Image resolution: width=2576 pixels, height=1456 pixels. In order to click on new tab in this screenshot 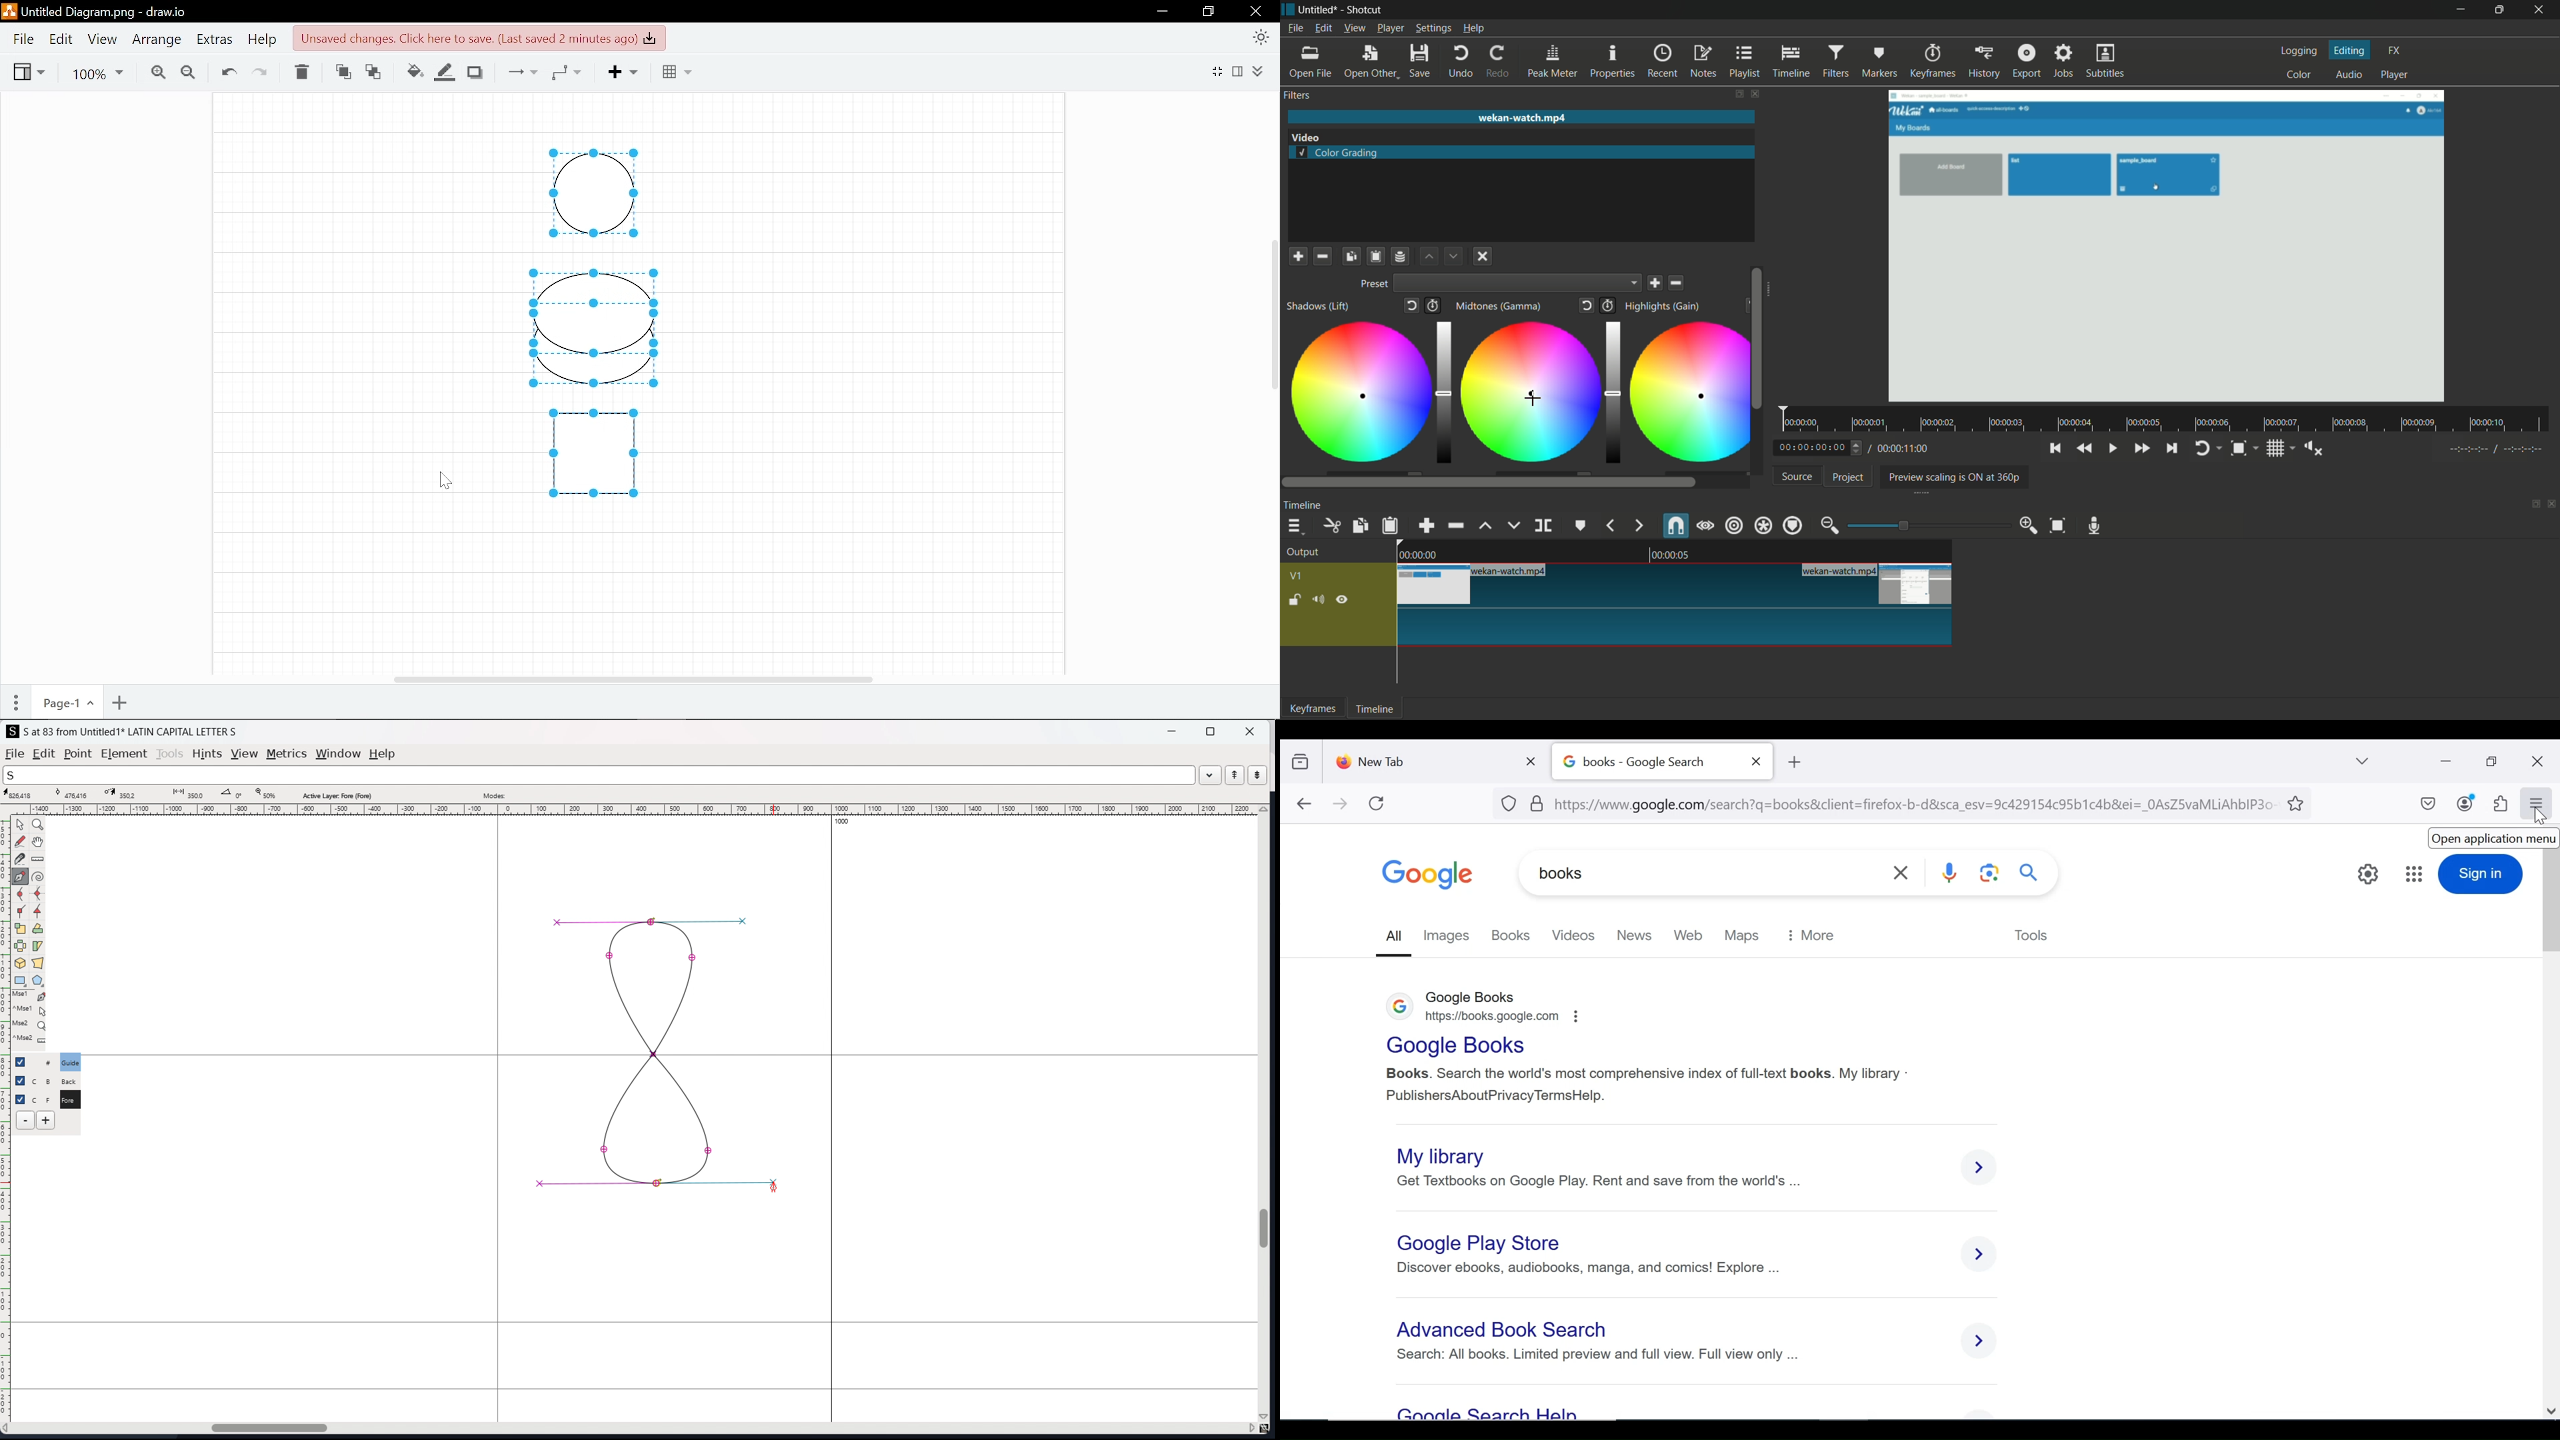, I will do `click(1423, 759)`.